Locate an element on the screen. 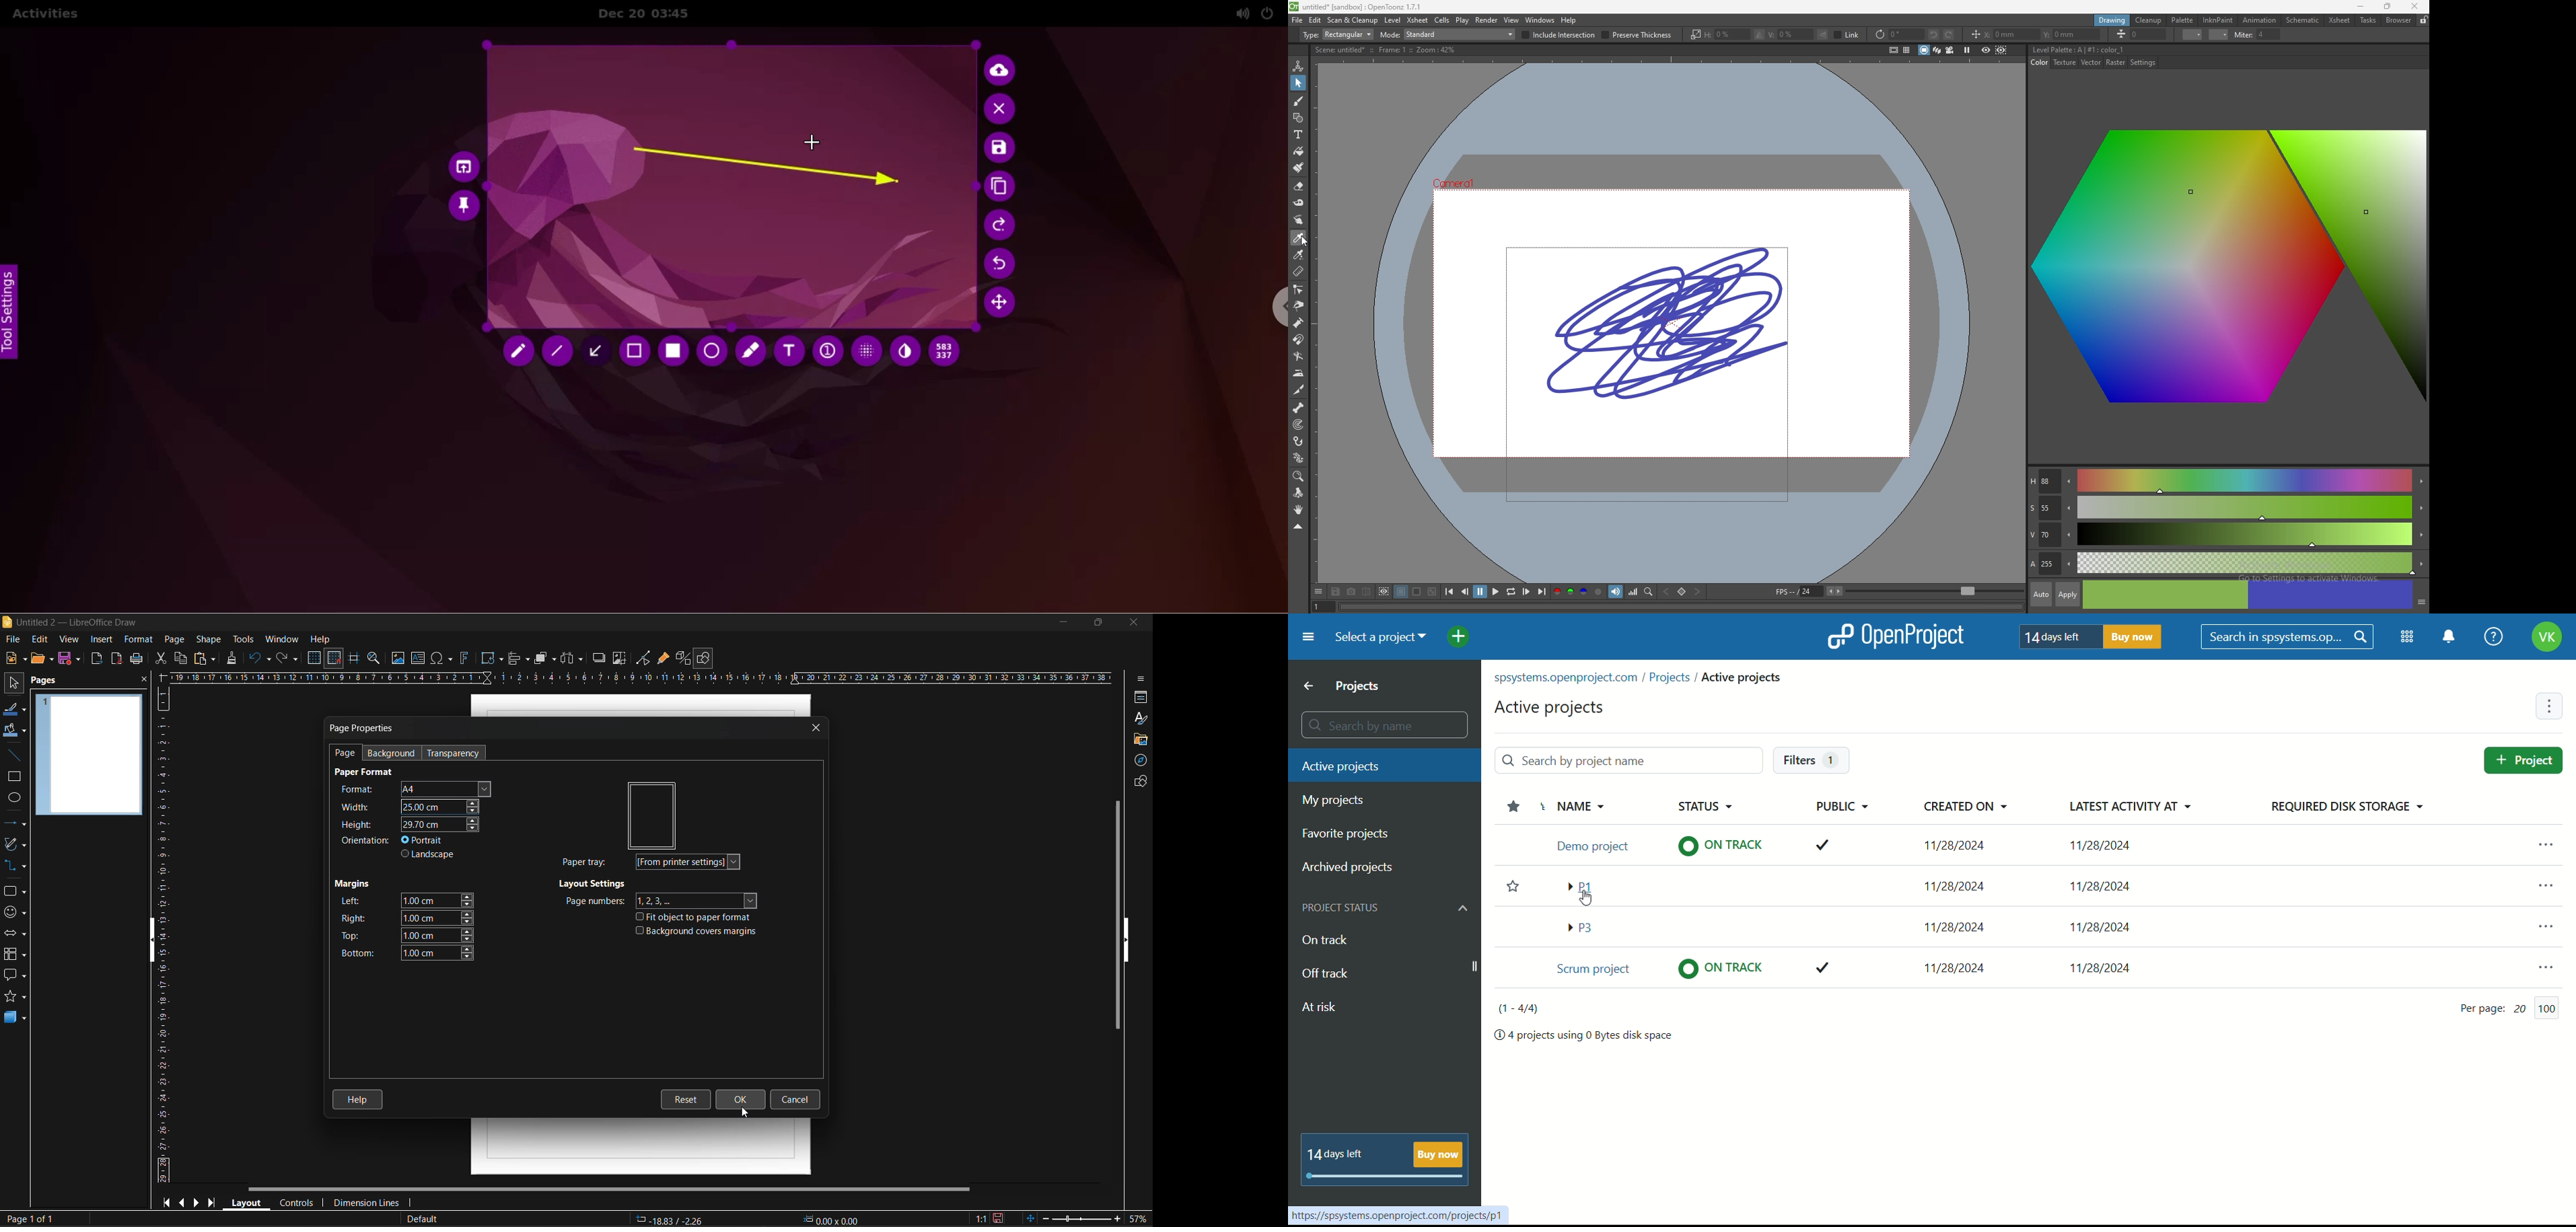 This screenshot has height=1232, width=2576. insert line is located at coordinates (12, 756).